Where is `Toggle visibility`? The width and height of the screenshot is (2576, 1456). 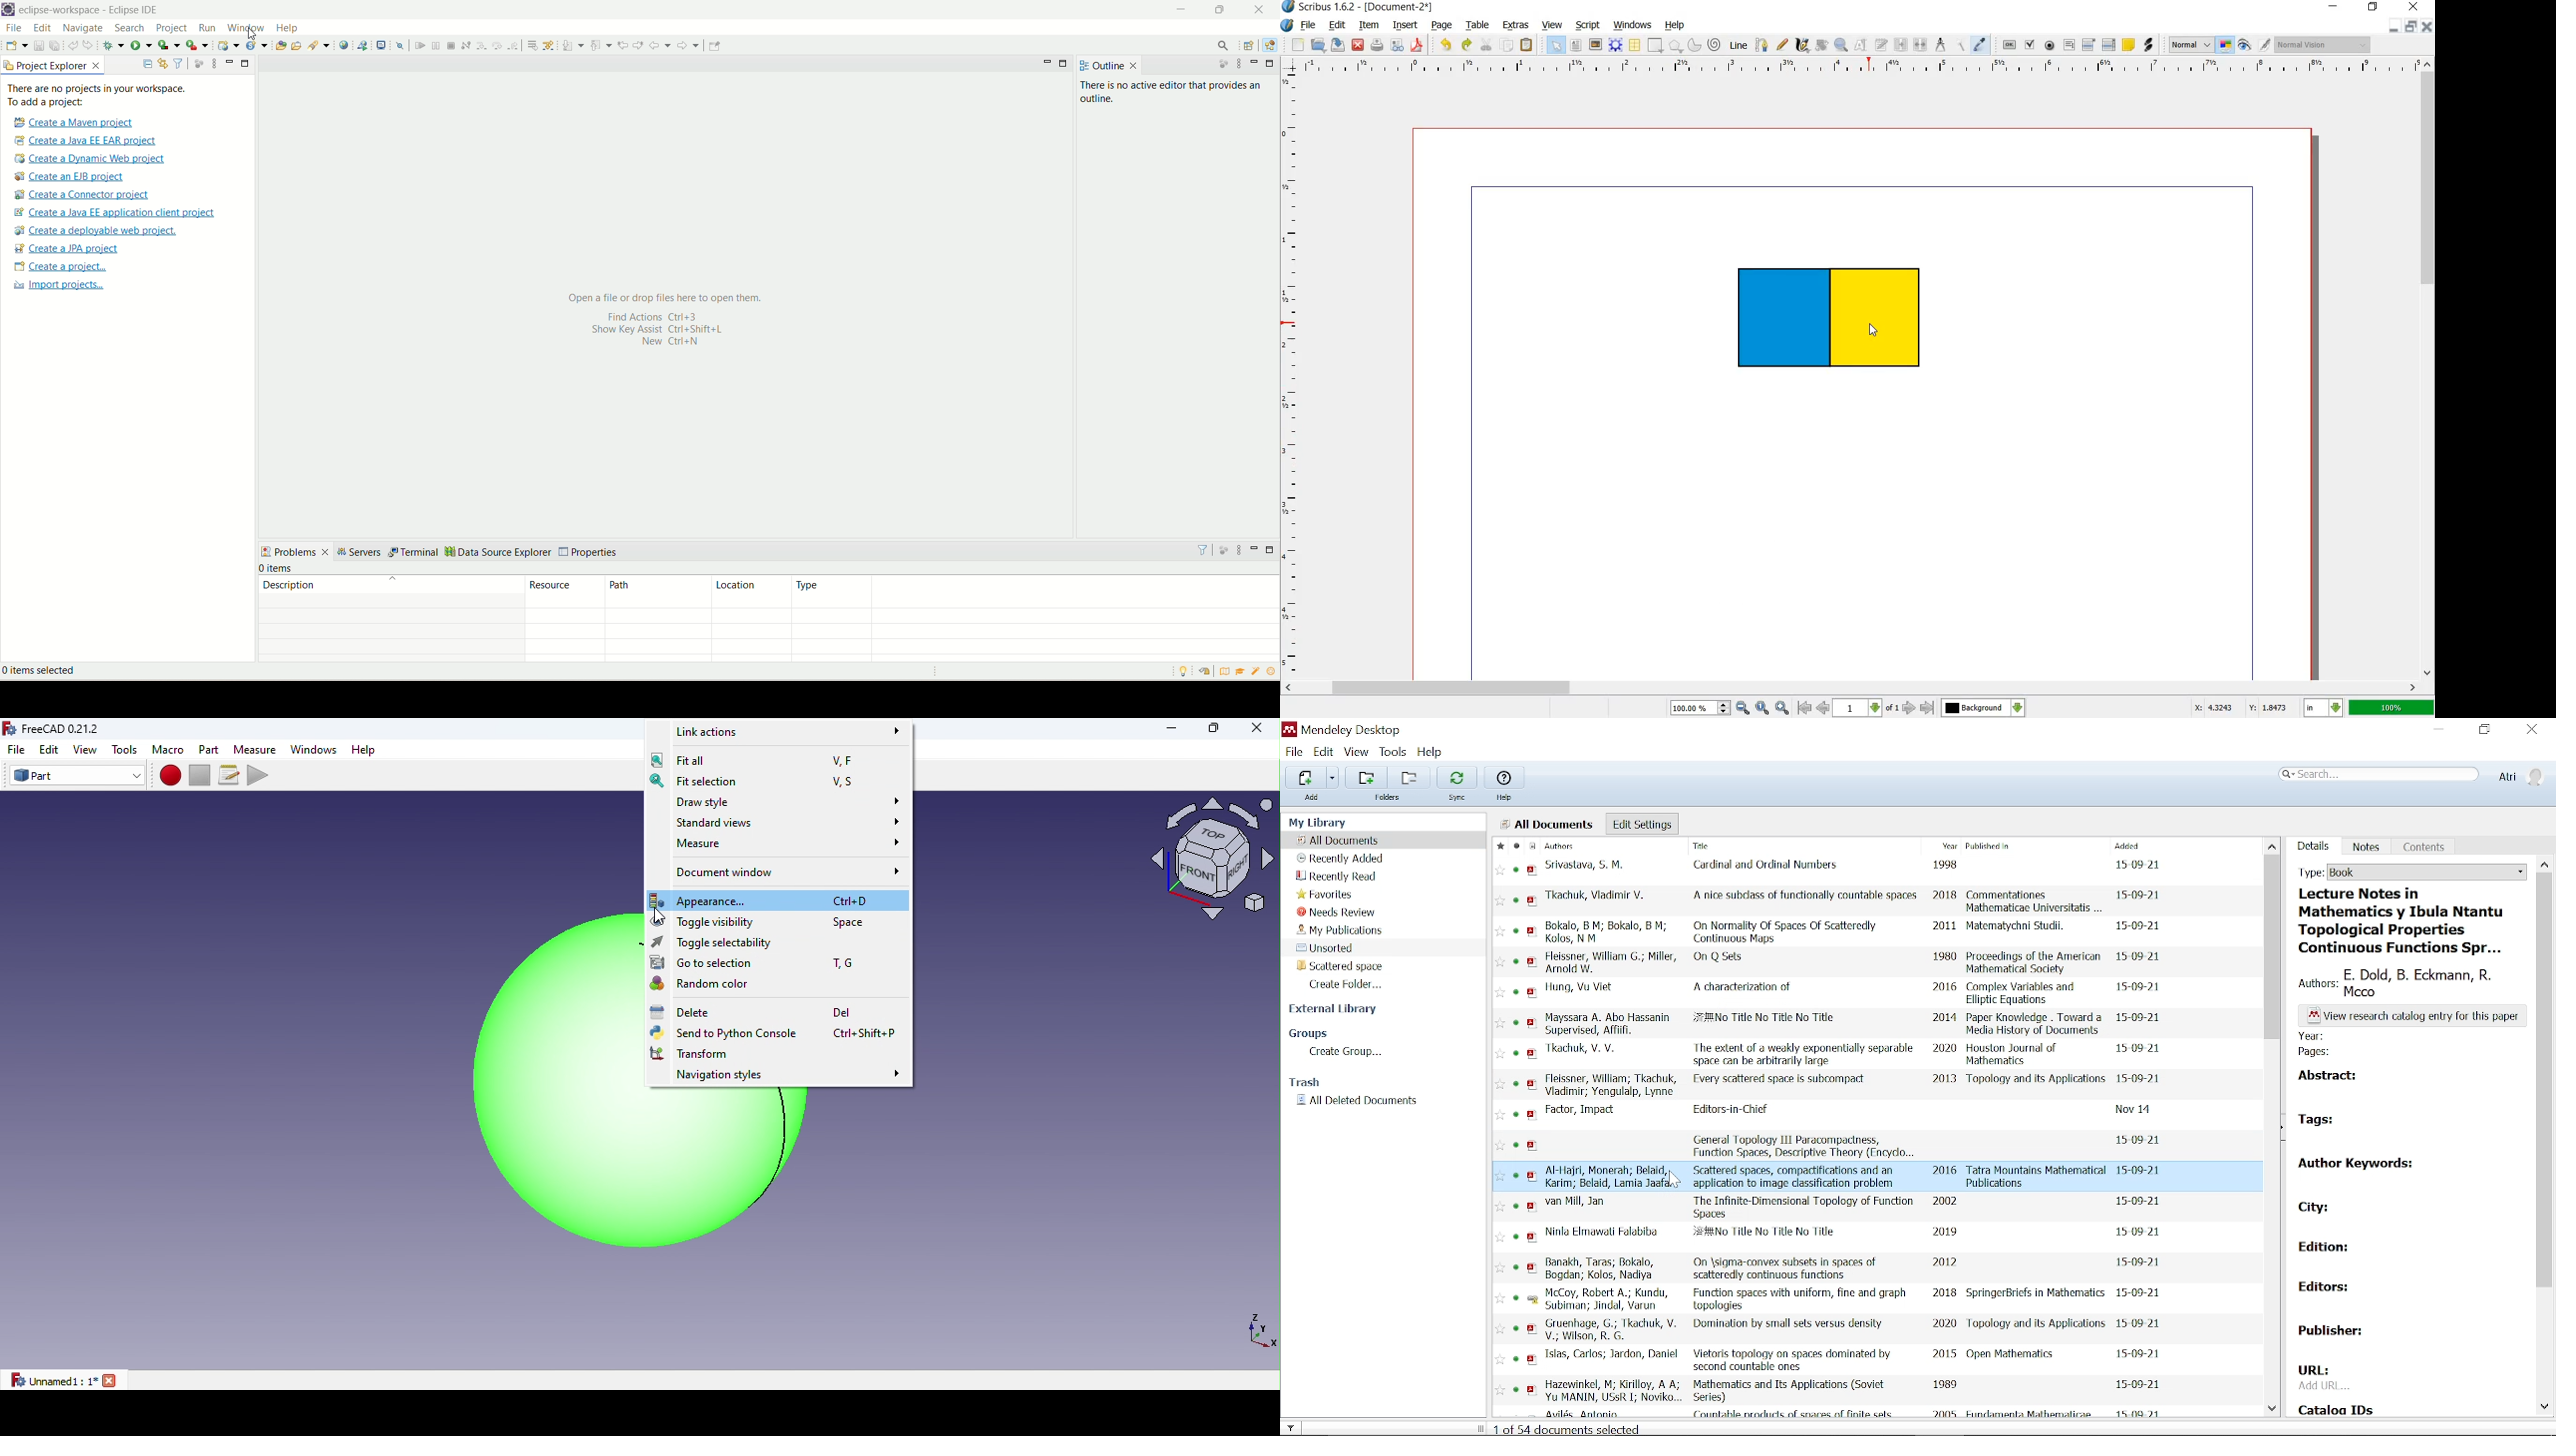 Toggle visibility is located at coordinates (780, 922).